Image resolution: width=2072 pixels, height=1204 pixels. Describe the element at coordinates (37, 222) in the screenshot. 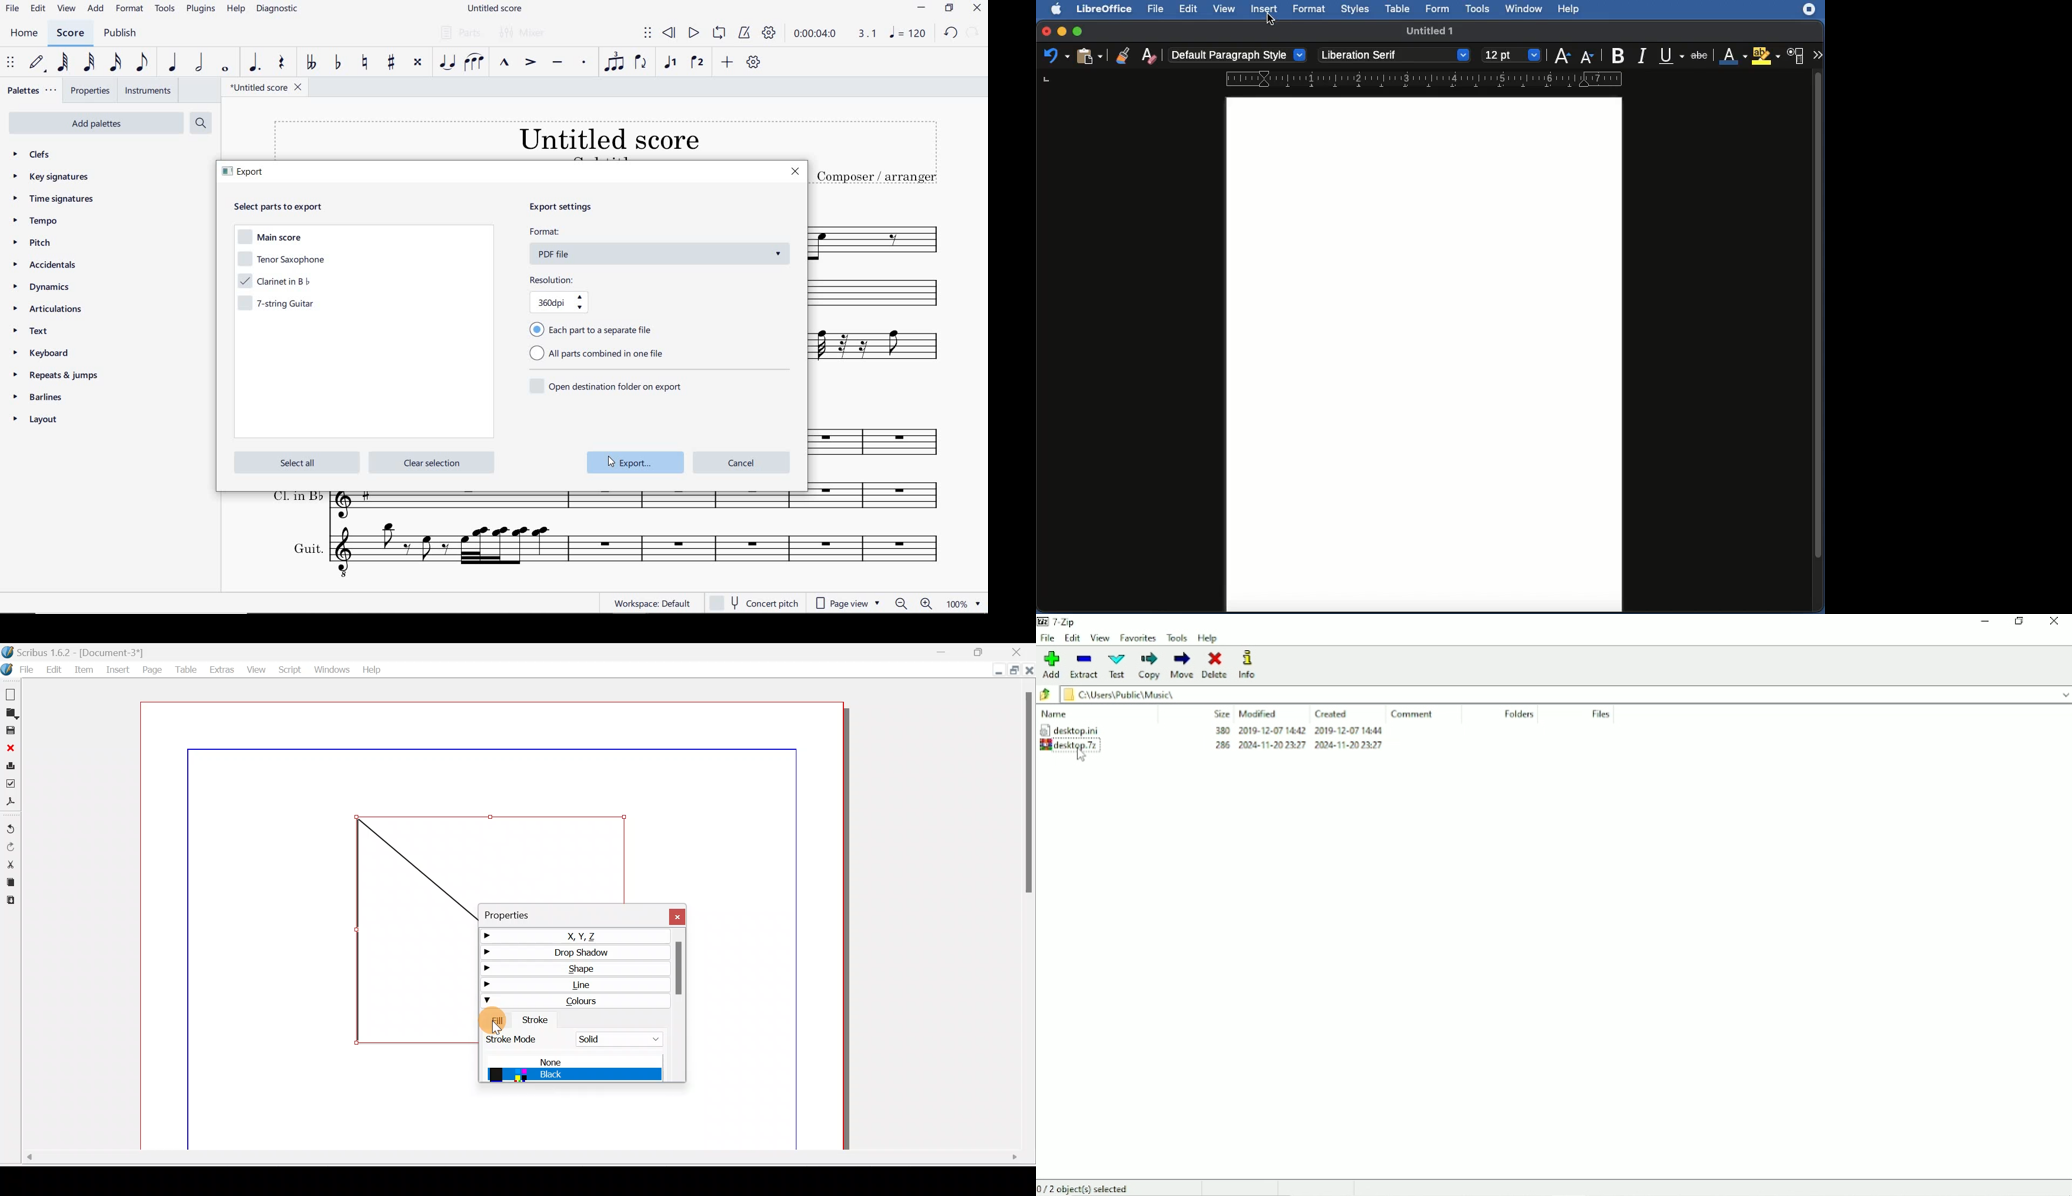

I see `tempo` at that location.